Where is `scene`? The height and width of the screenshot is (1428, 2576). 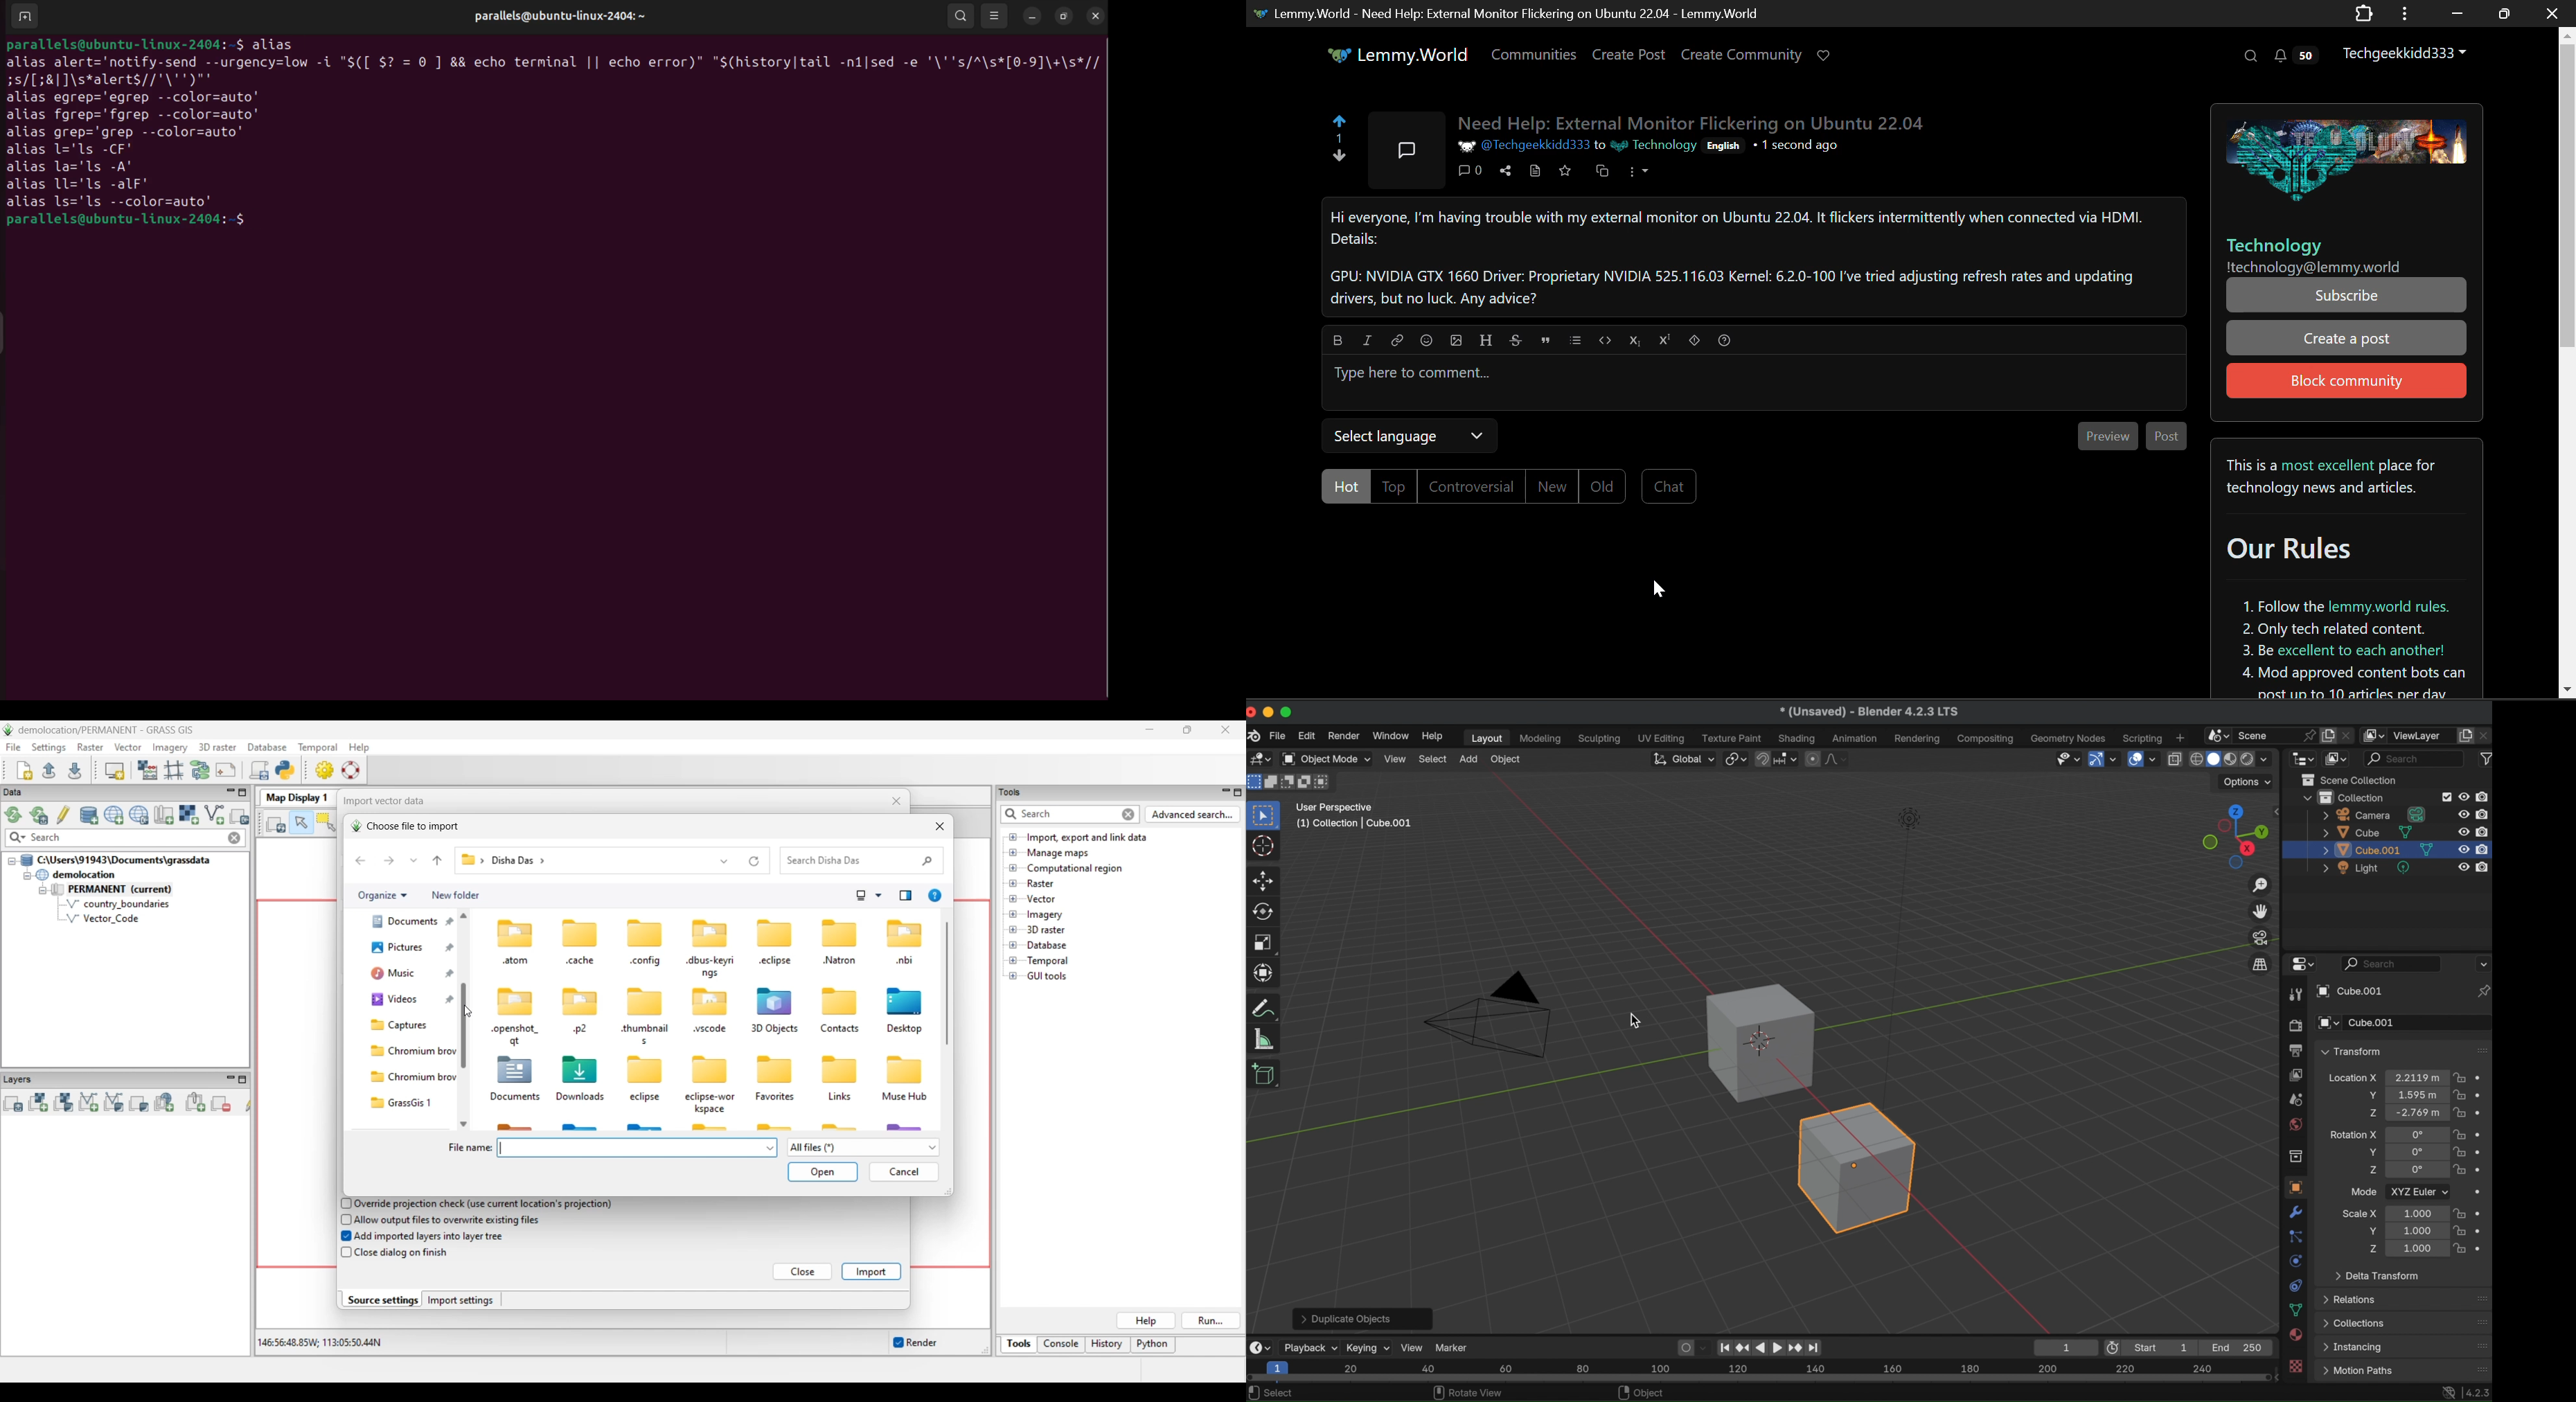 scene is located at coordinates (2295, 1100).